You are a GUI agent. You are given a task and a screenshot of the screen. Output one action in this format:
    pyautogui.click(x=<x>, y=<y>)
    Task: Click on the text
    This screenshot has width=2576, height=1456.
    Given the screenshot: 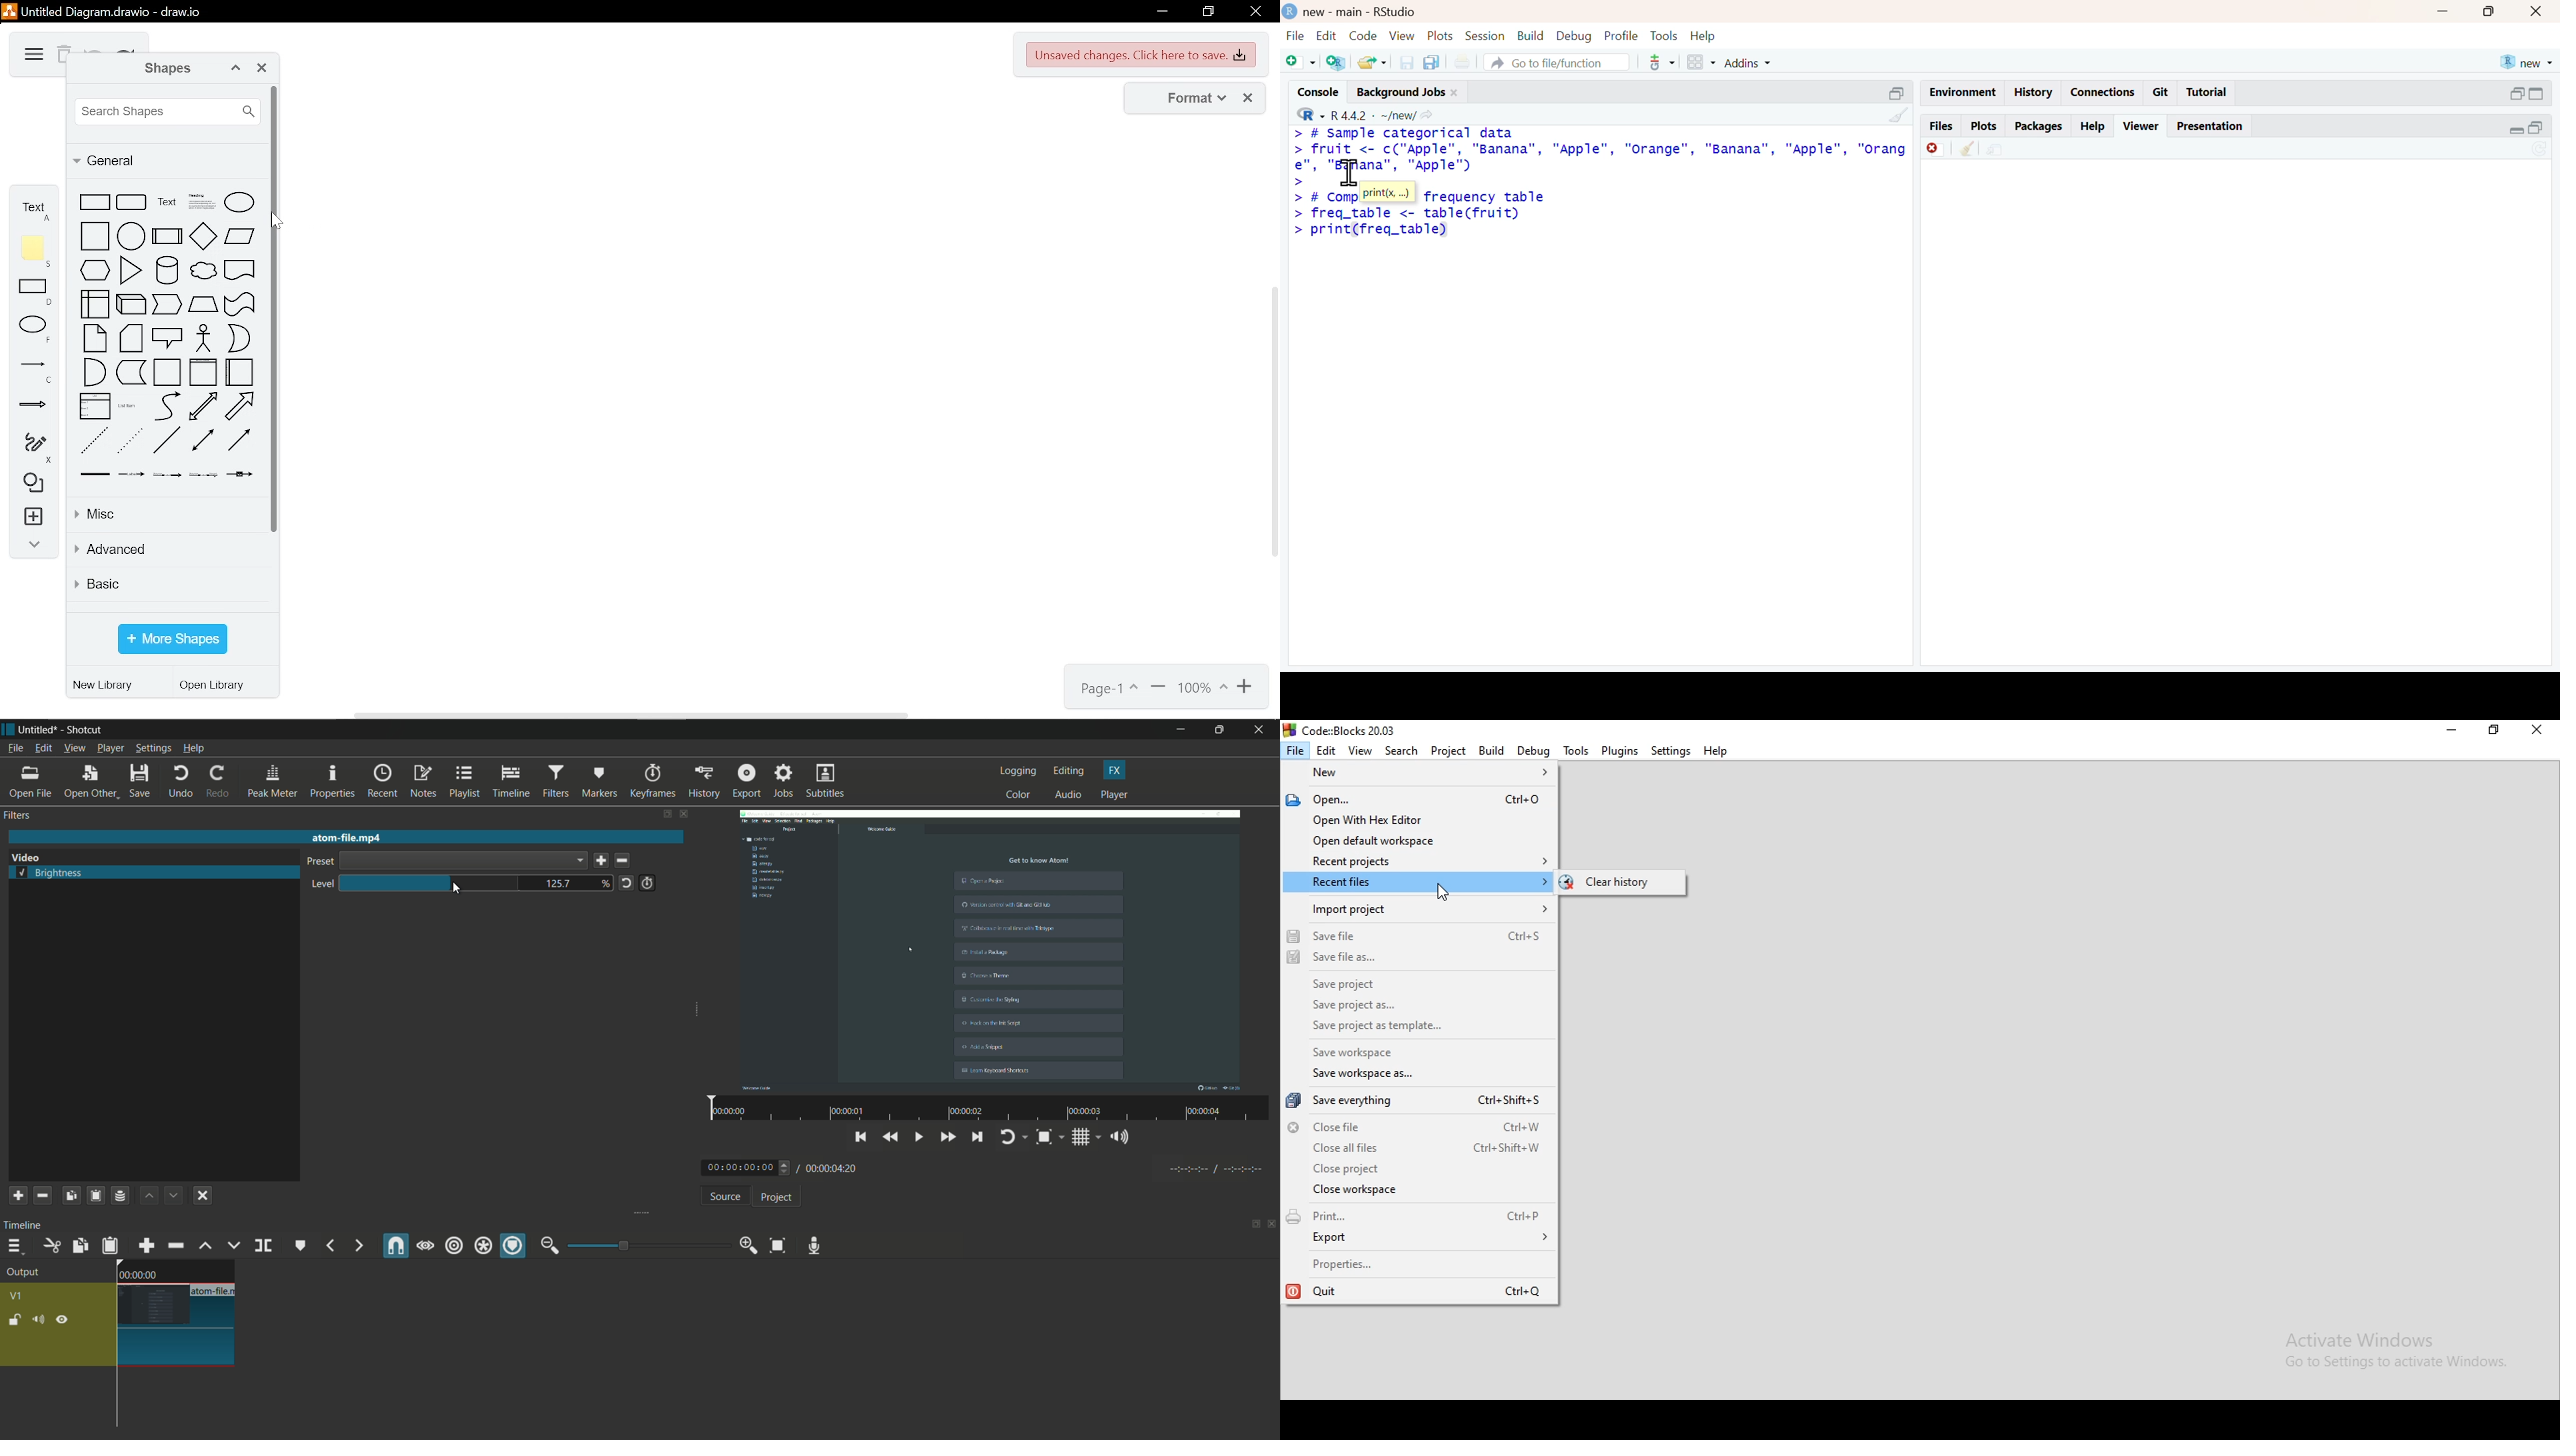 What is the action you would take?
    pyautogui.click(x=34, y=208)
    